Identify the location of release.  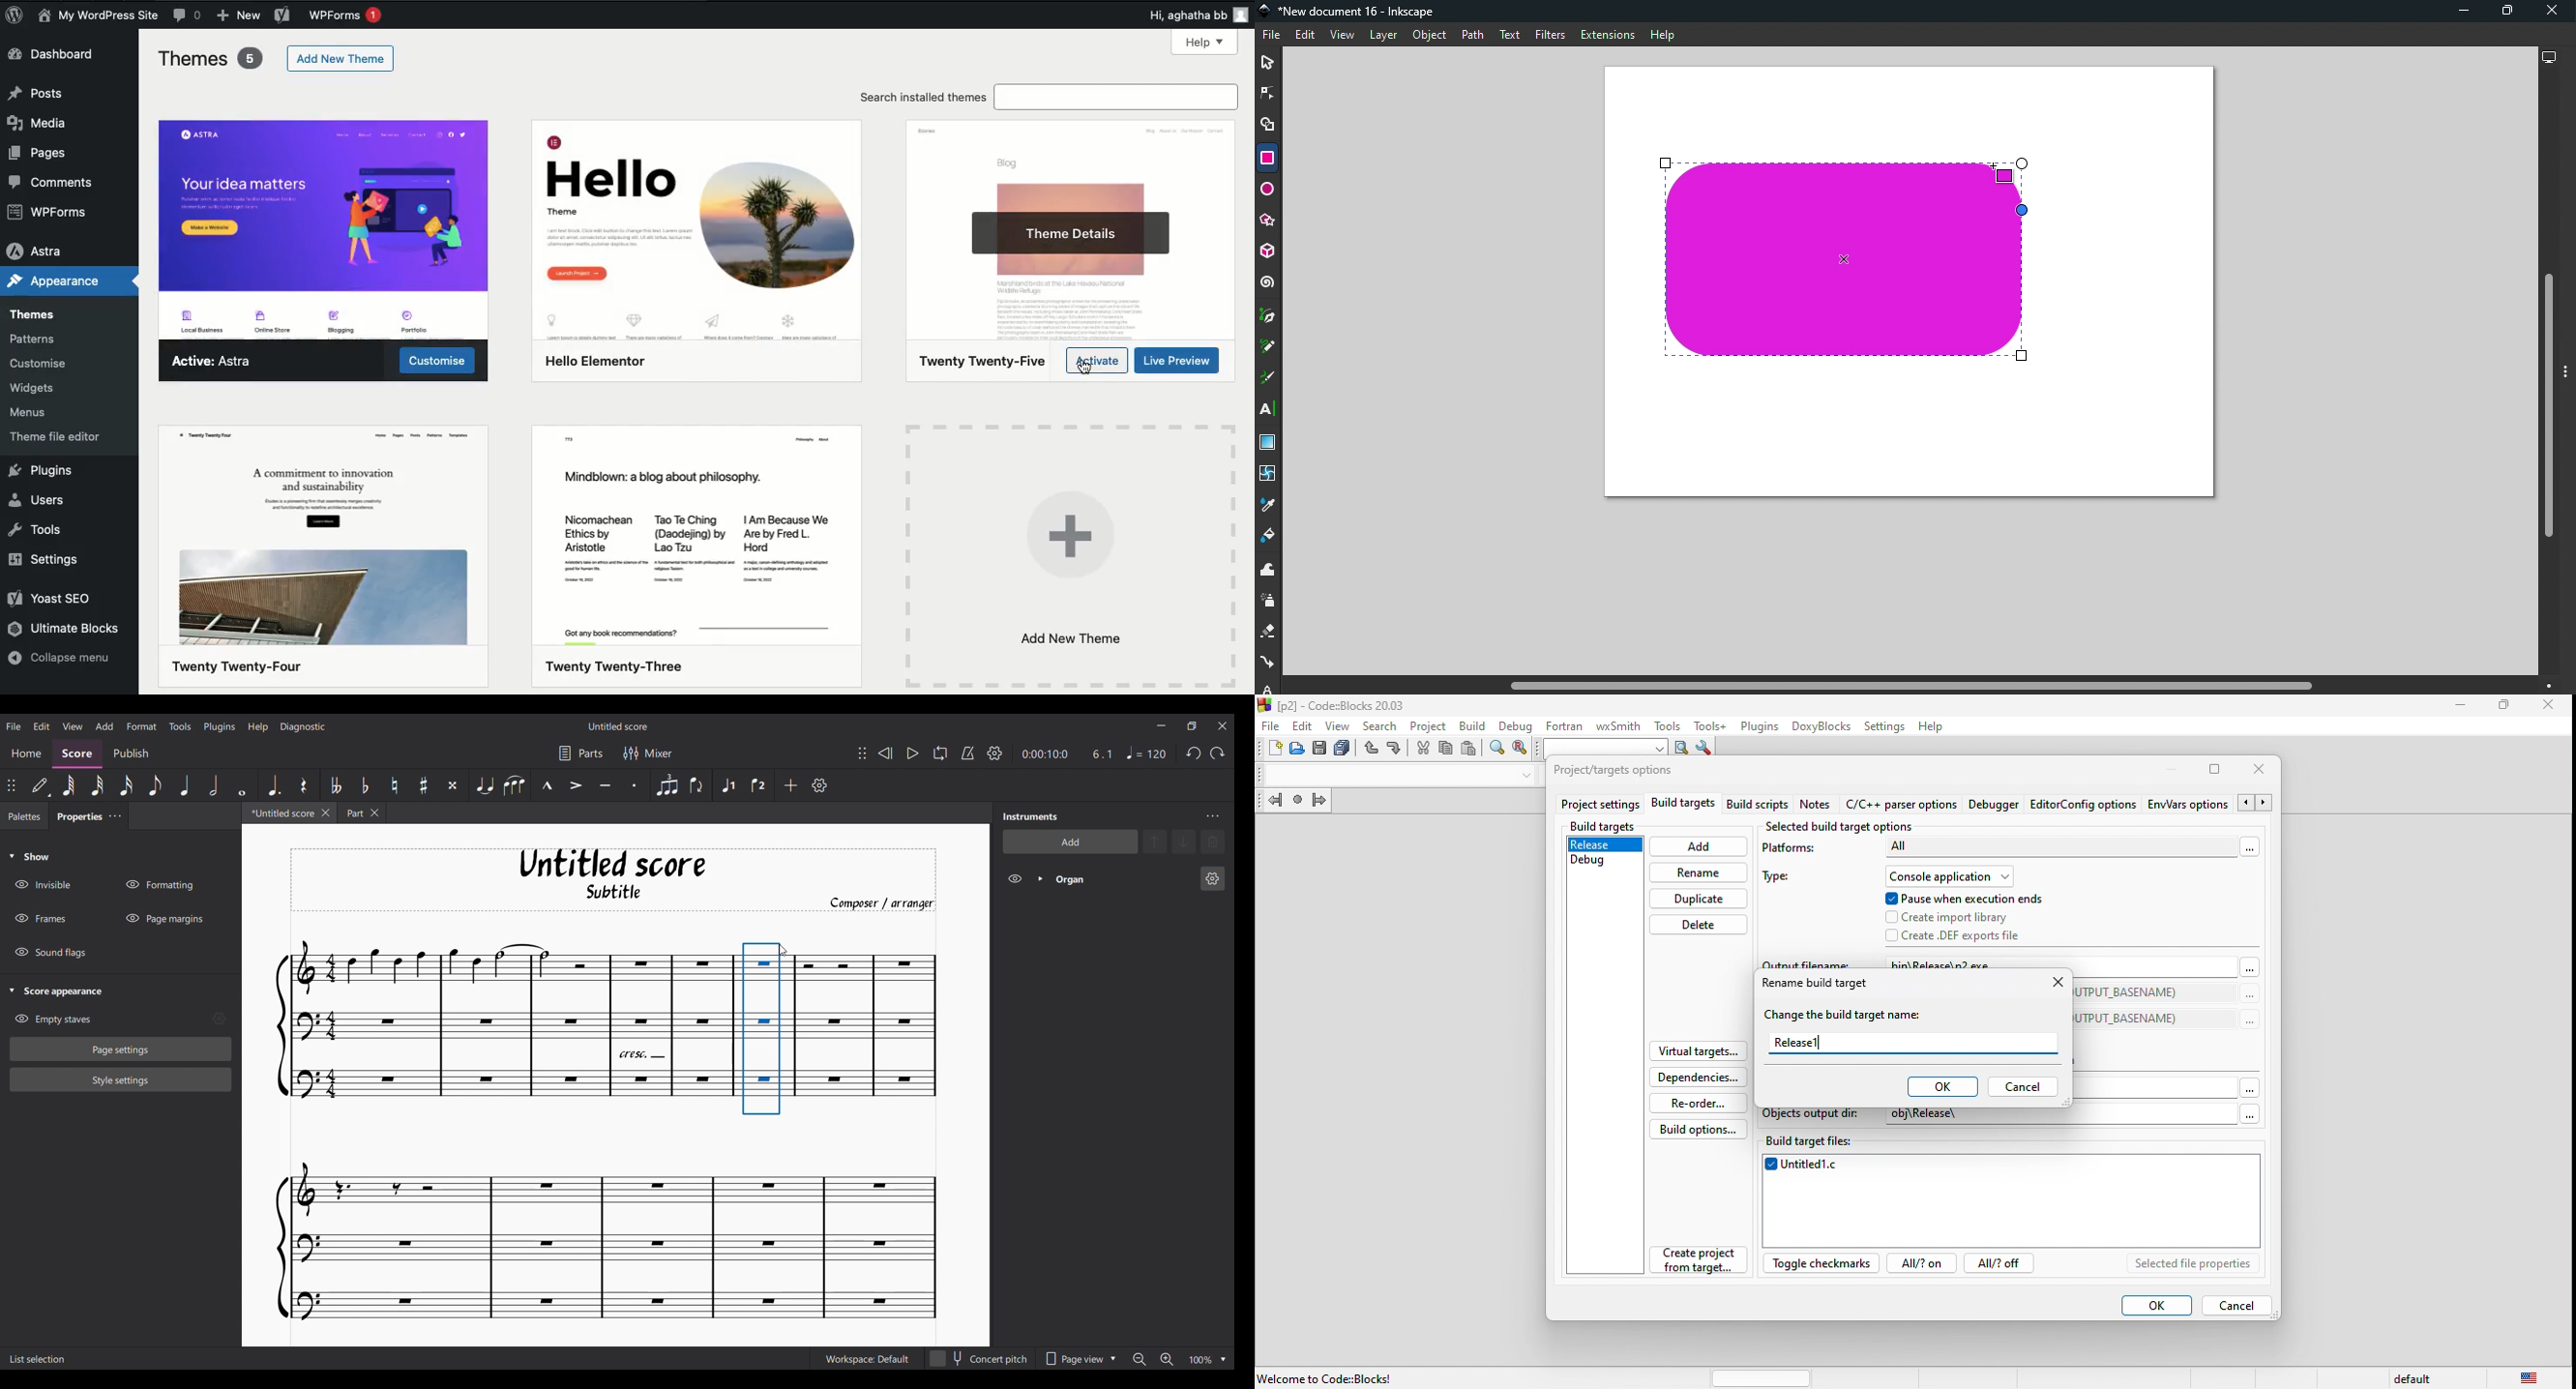
(1603, 846).